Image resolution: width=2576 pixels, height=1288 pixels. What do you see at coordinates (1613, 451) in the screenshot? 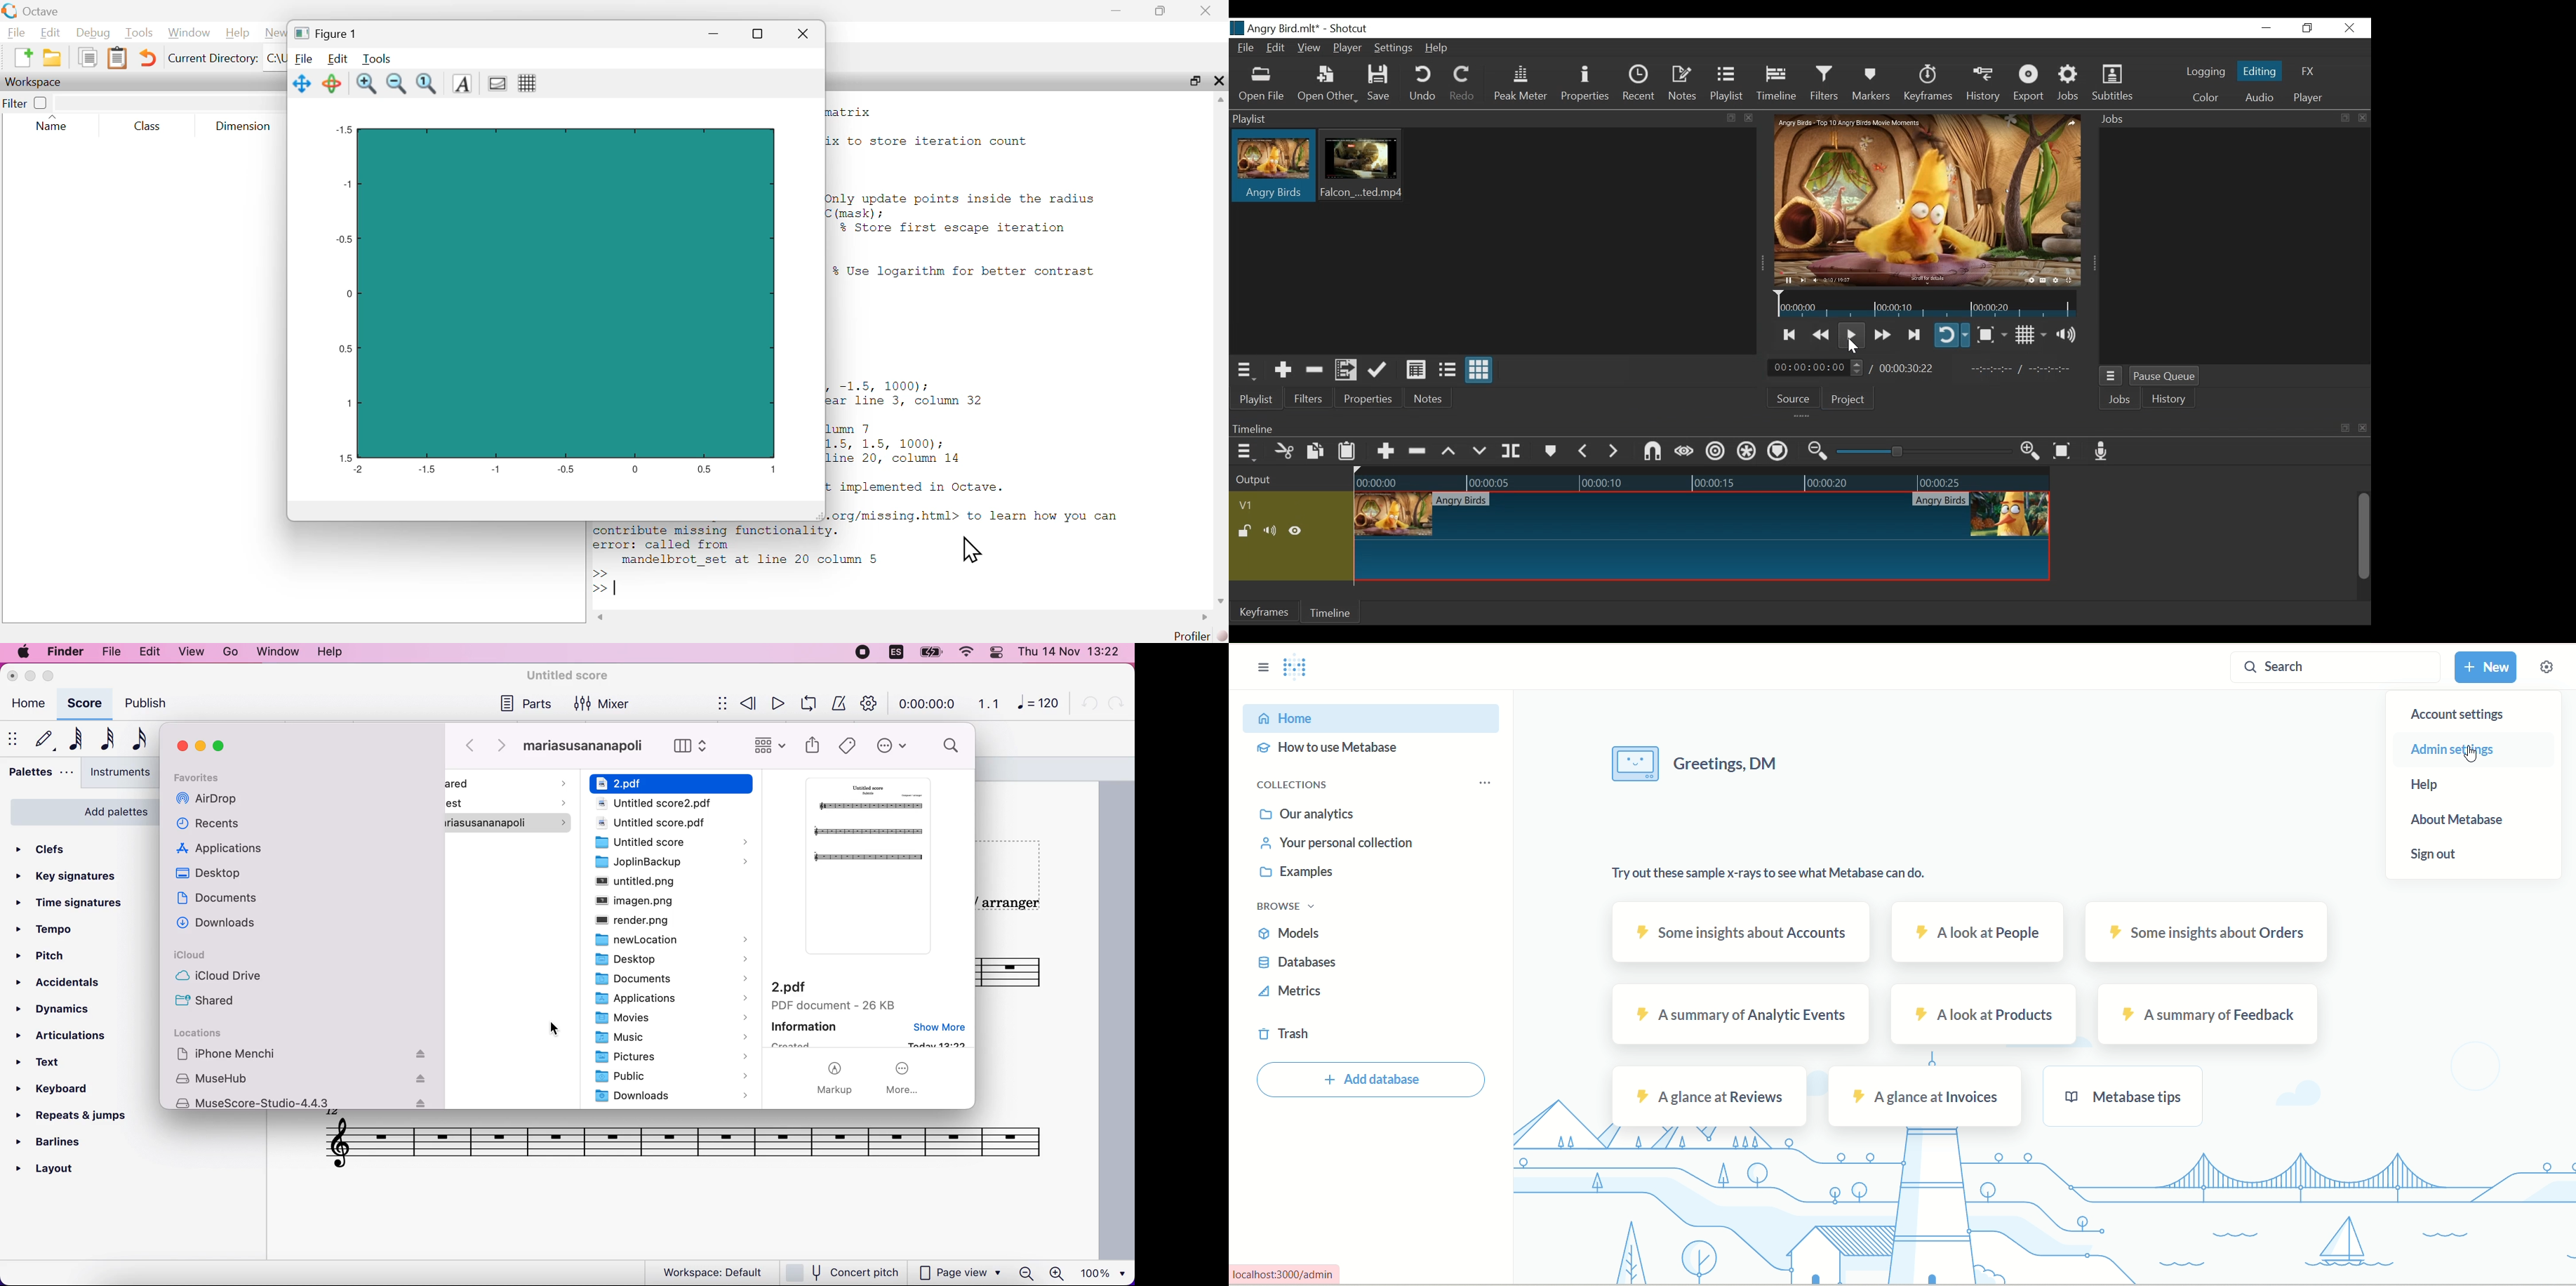
I see `Next Marker` at bounding box center [1613, 451].